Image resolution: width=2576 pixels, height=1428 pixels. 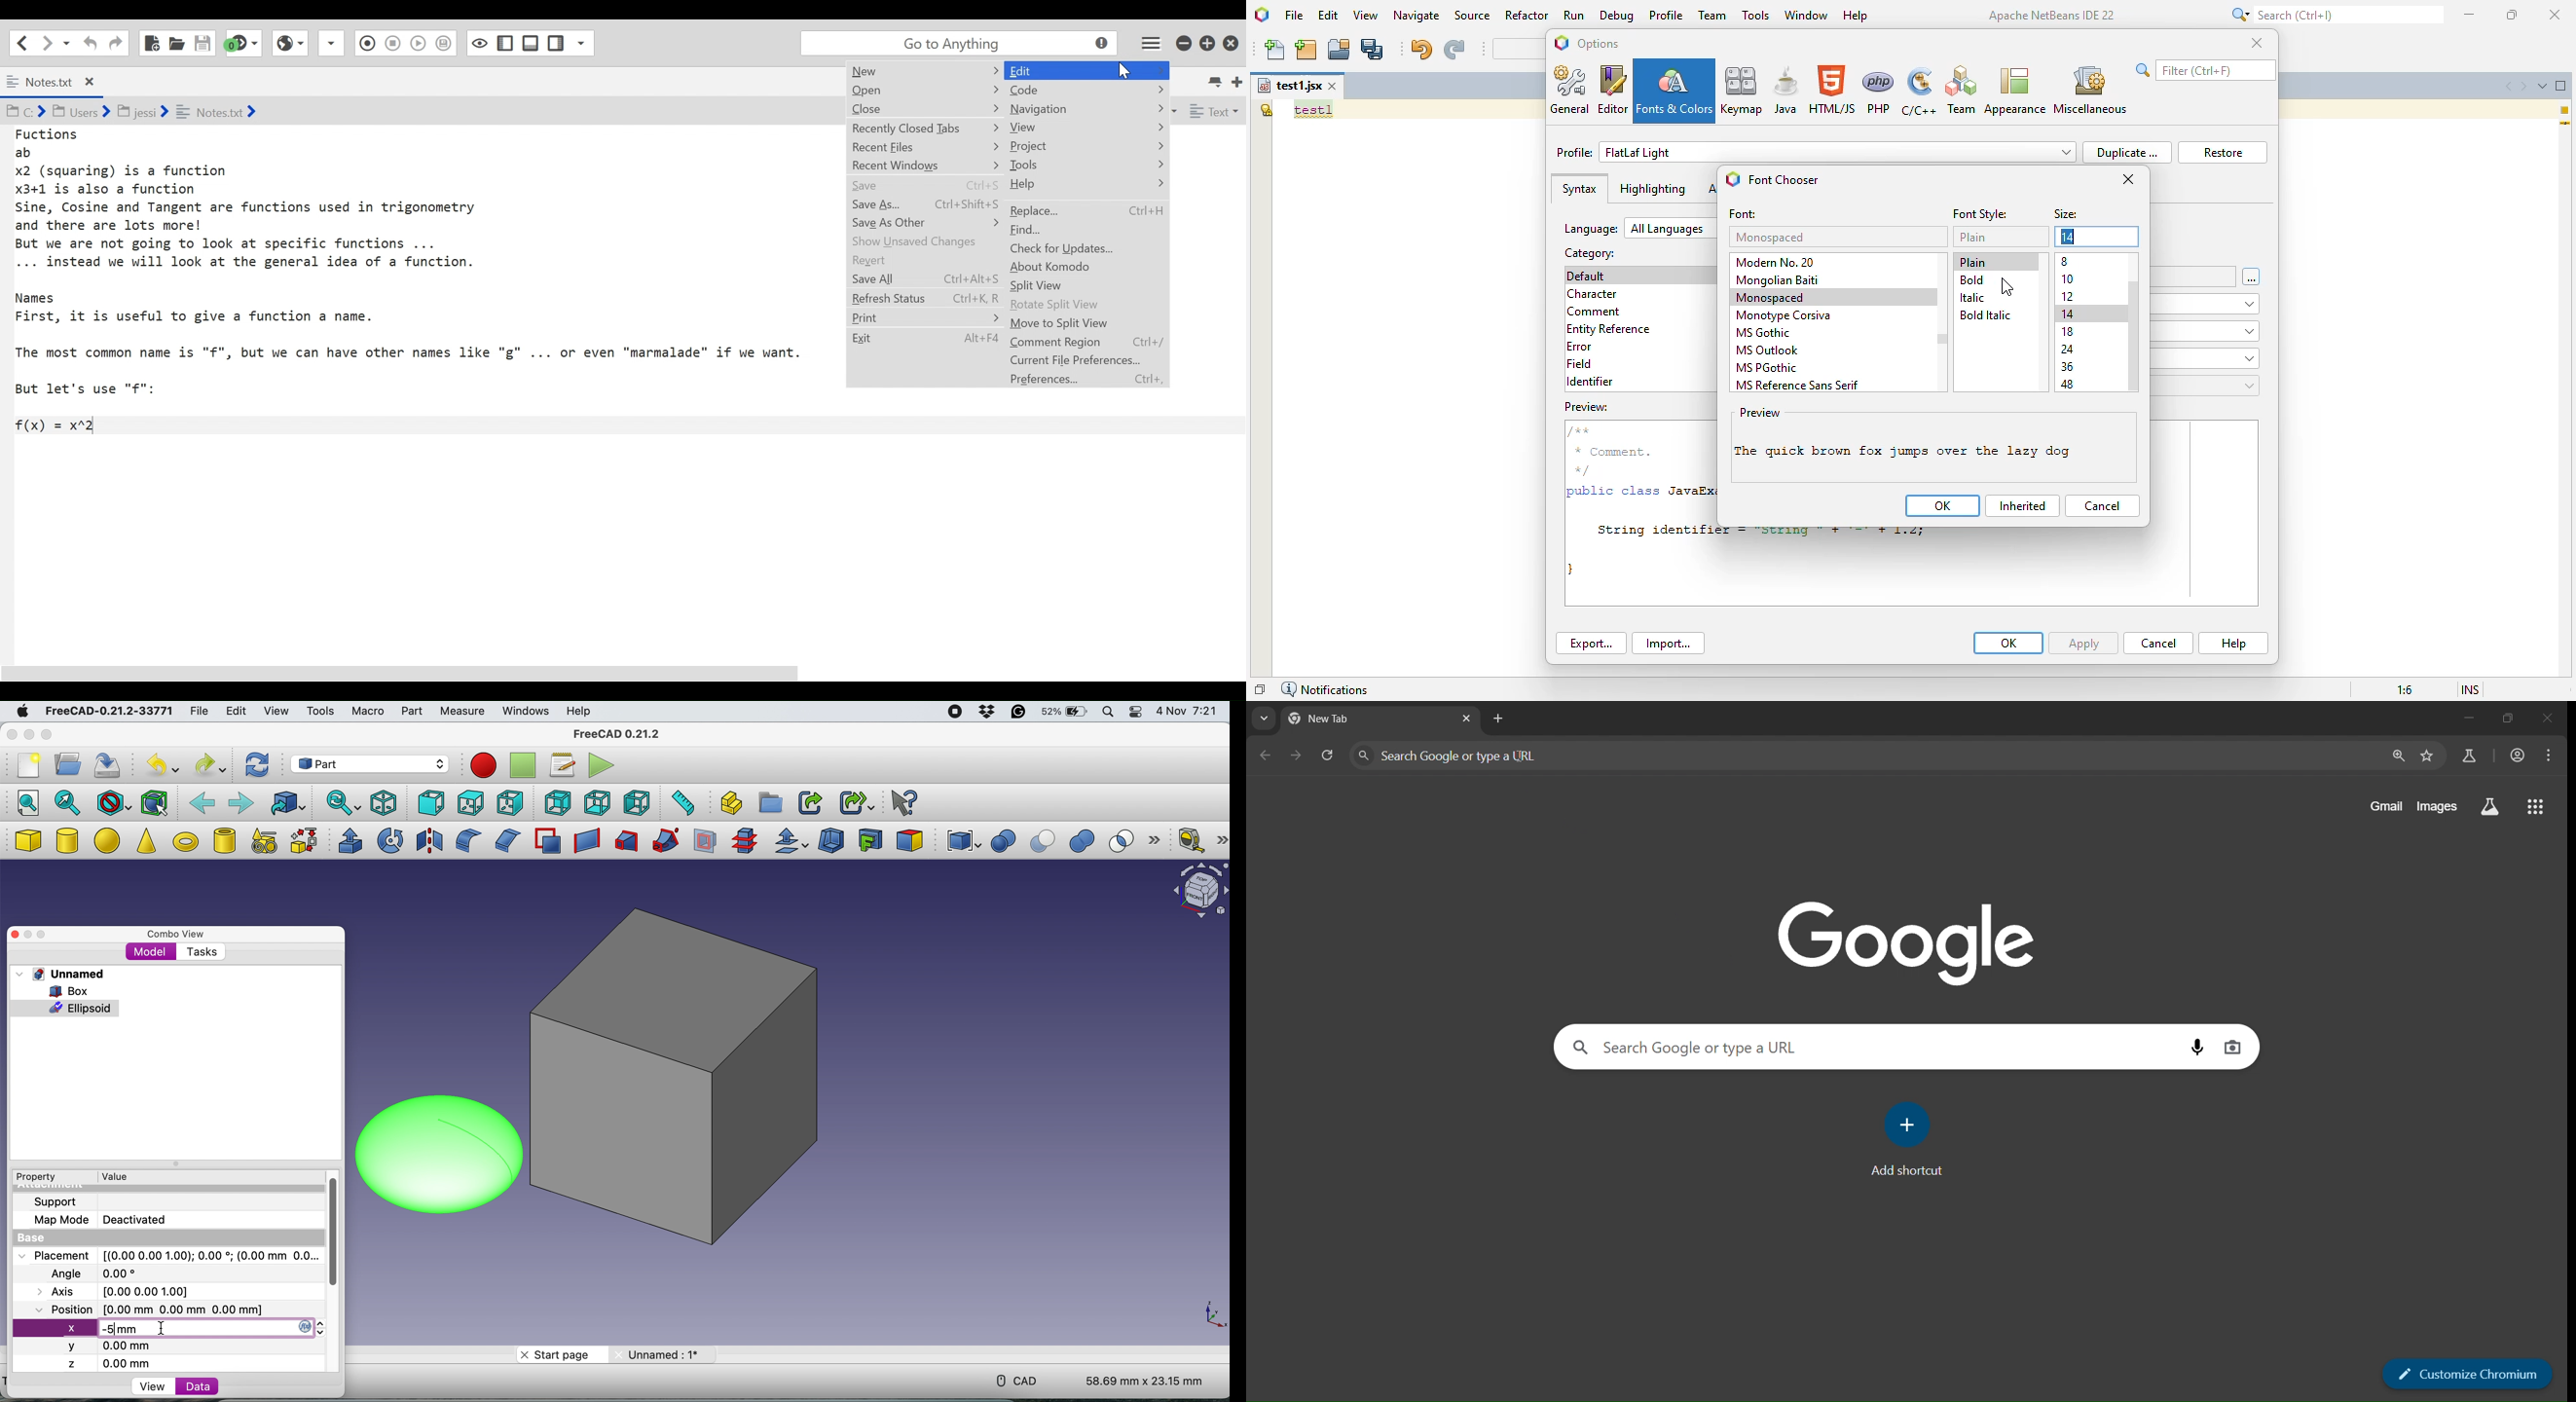 What do you see at coordinates (1497, 722) in the screenshot?
I see `new tab` at bounding box center [1497, 722].